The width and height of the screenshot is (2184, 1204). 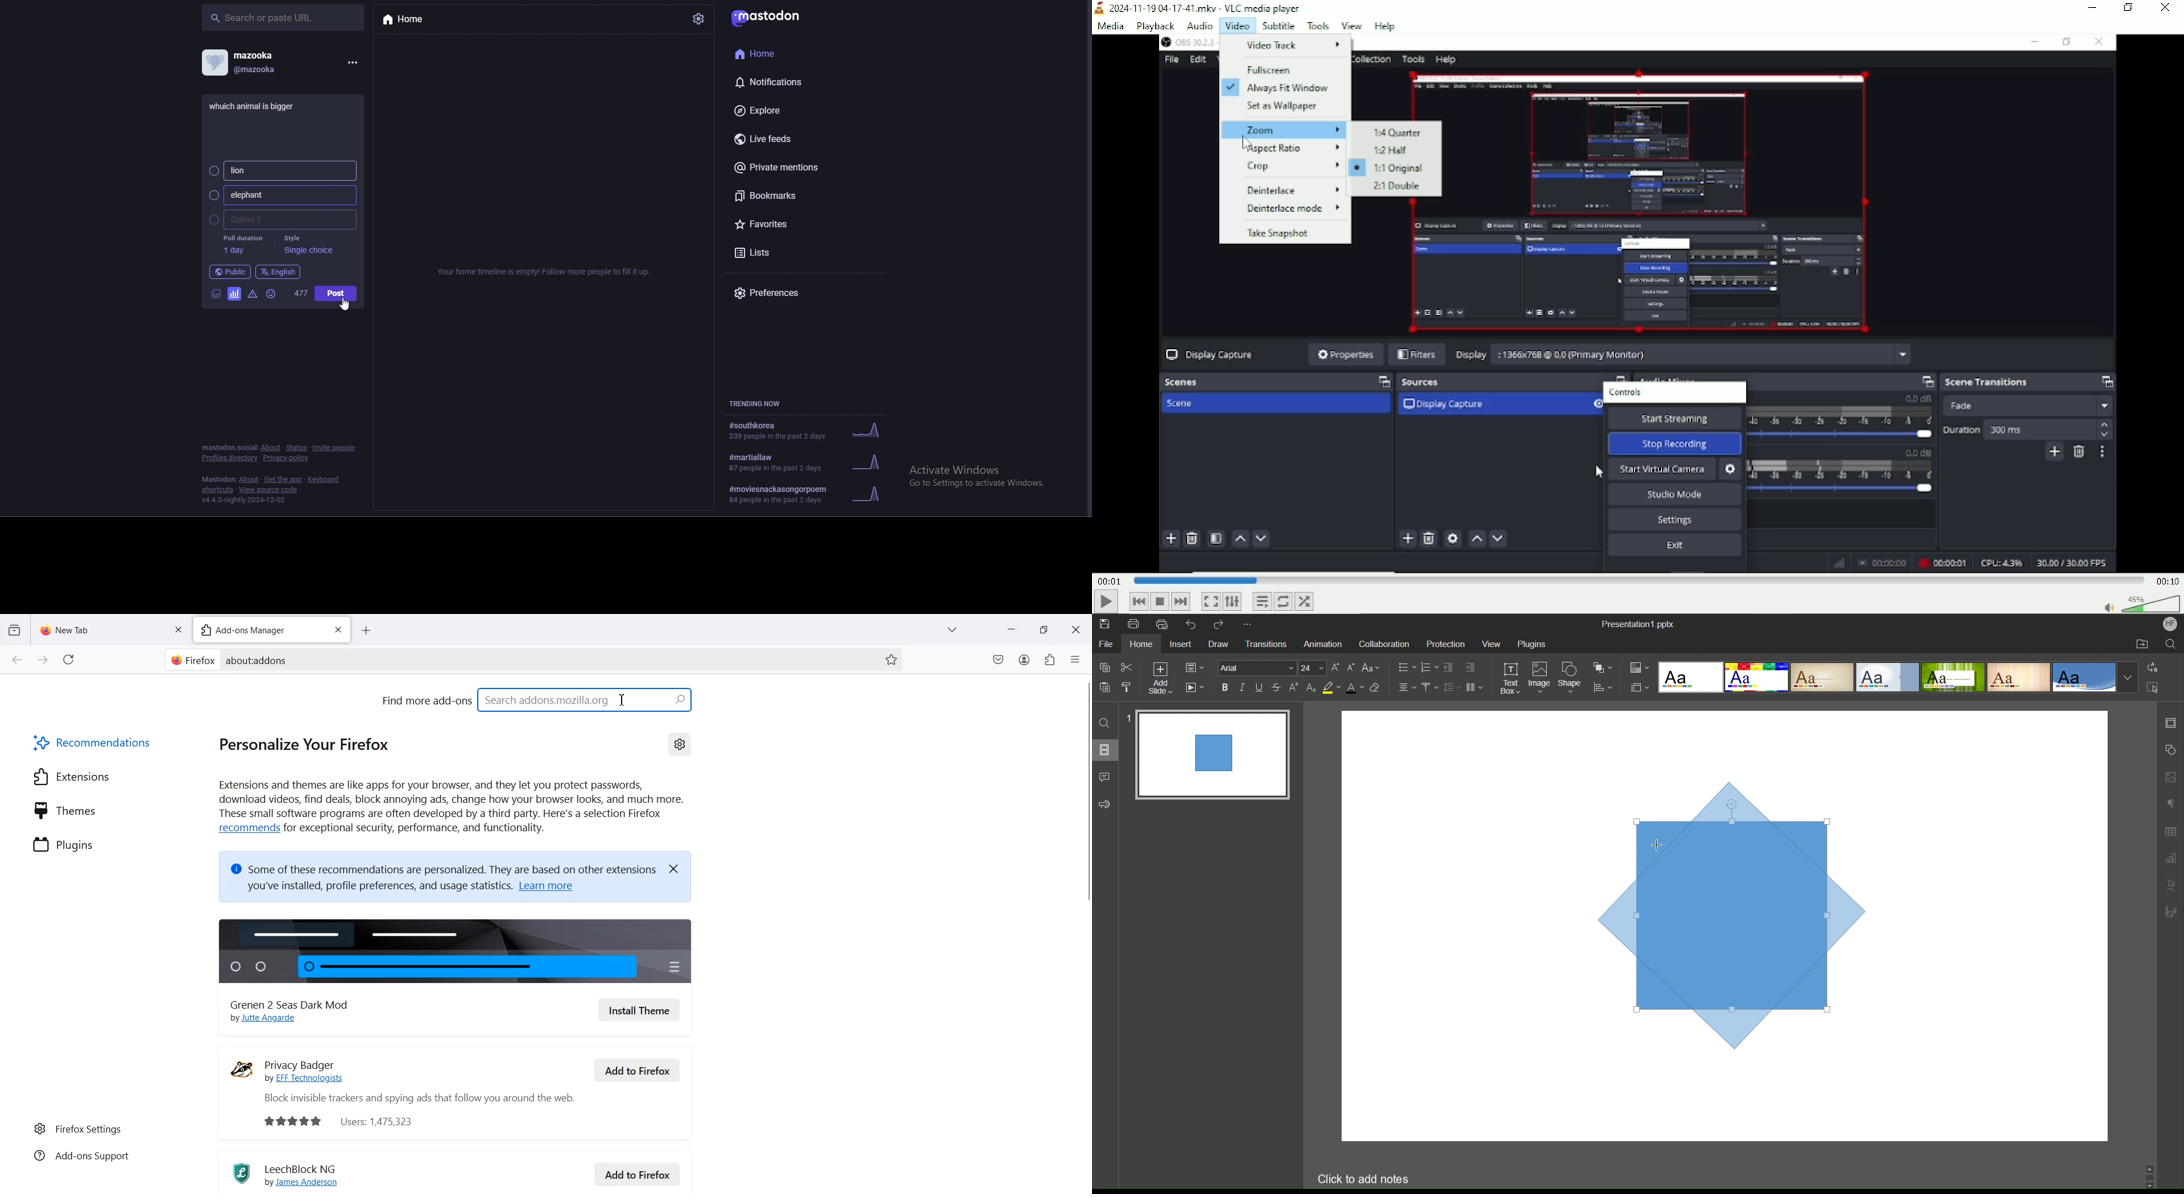 I want to click on Home, so click(x=1142, y=644).